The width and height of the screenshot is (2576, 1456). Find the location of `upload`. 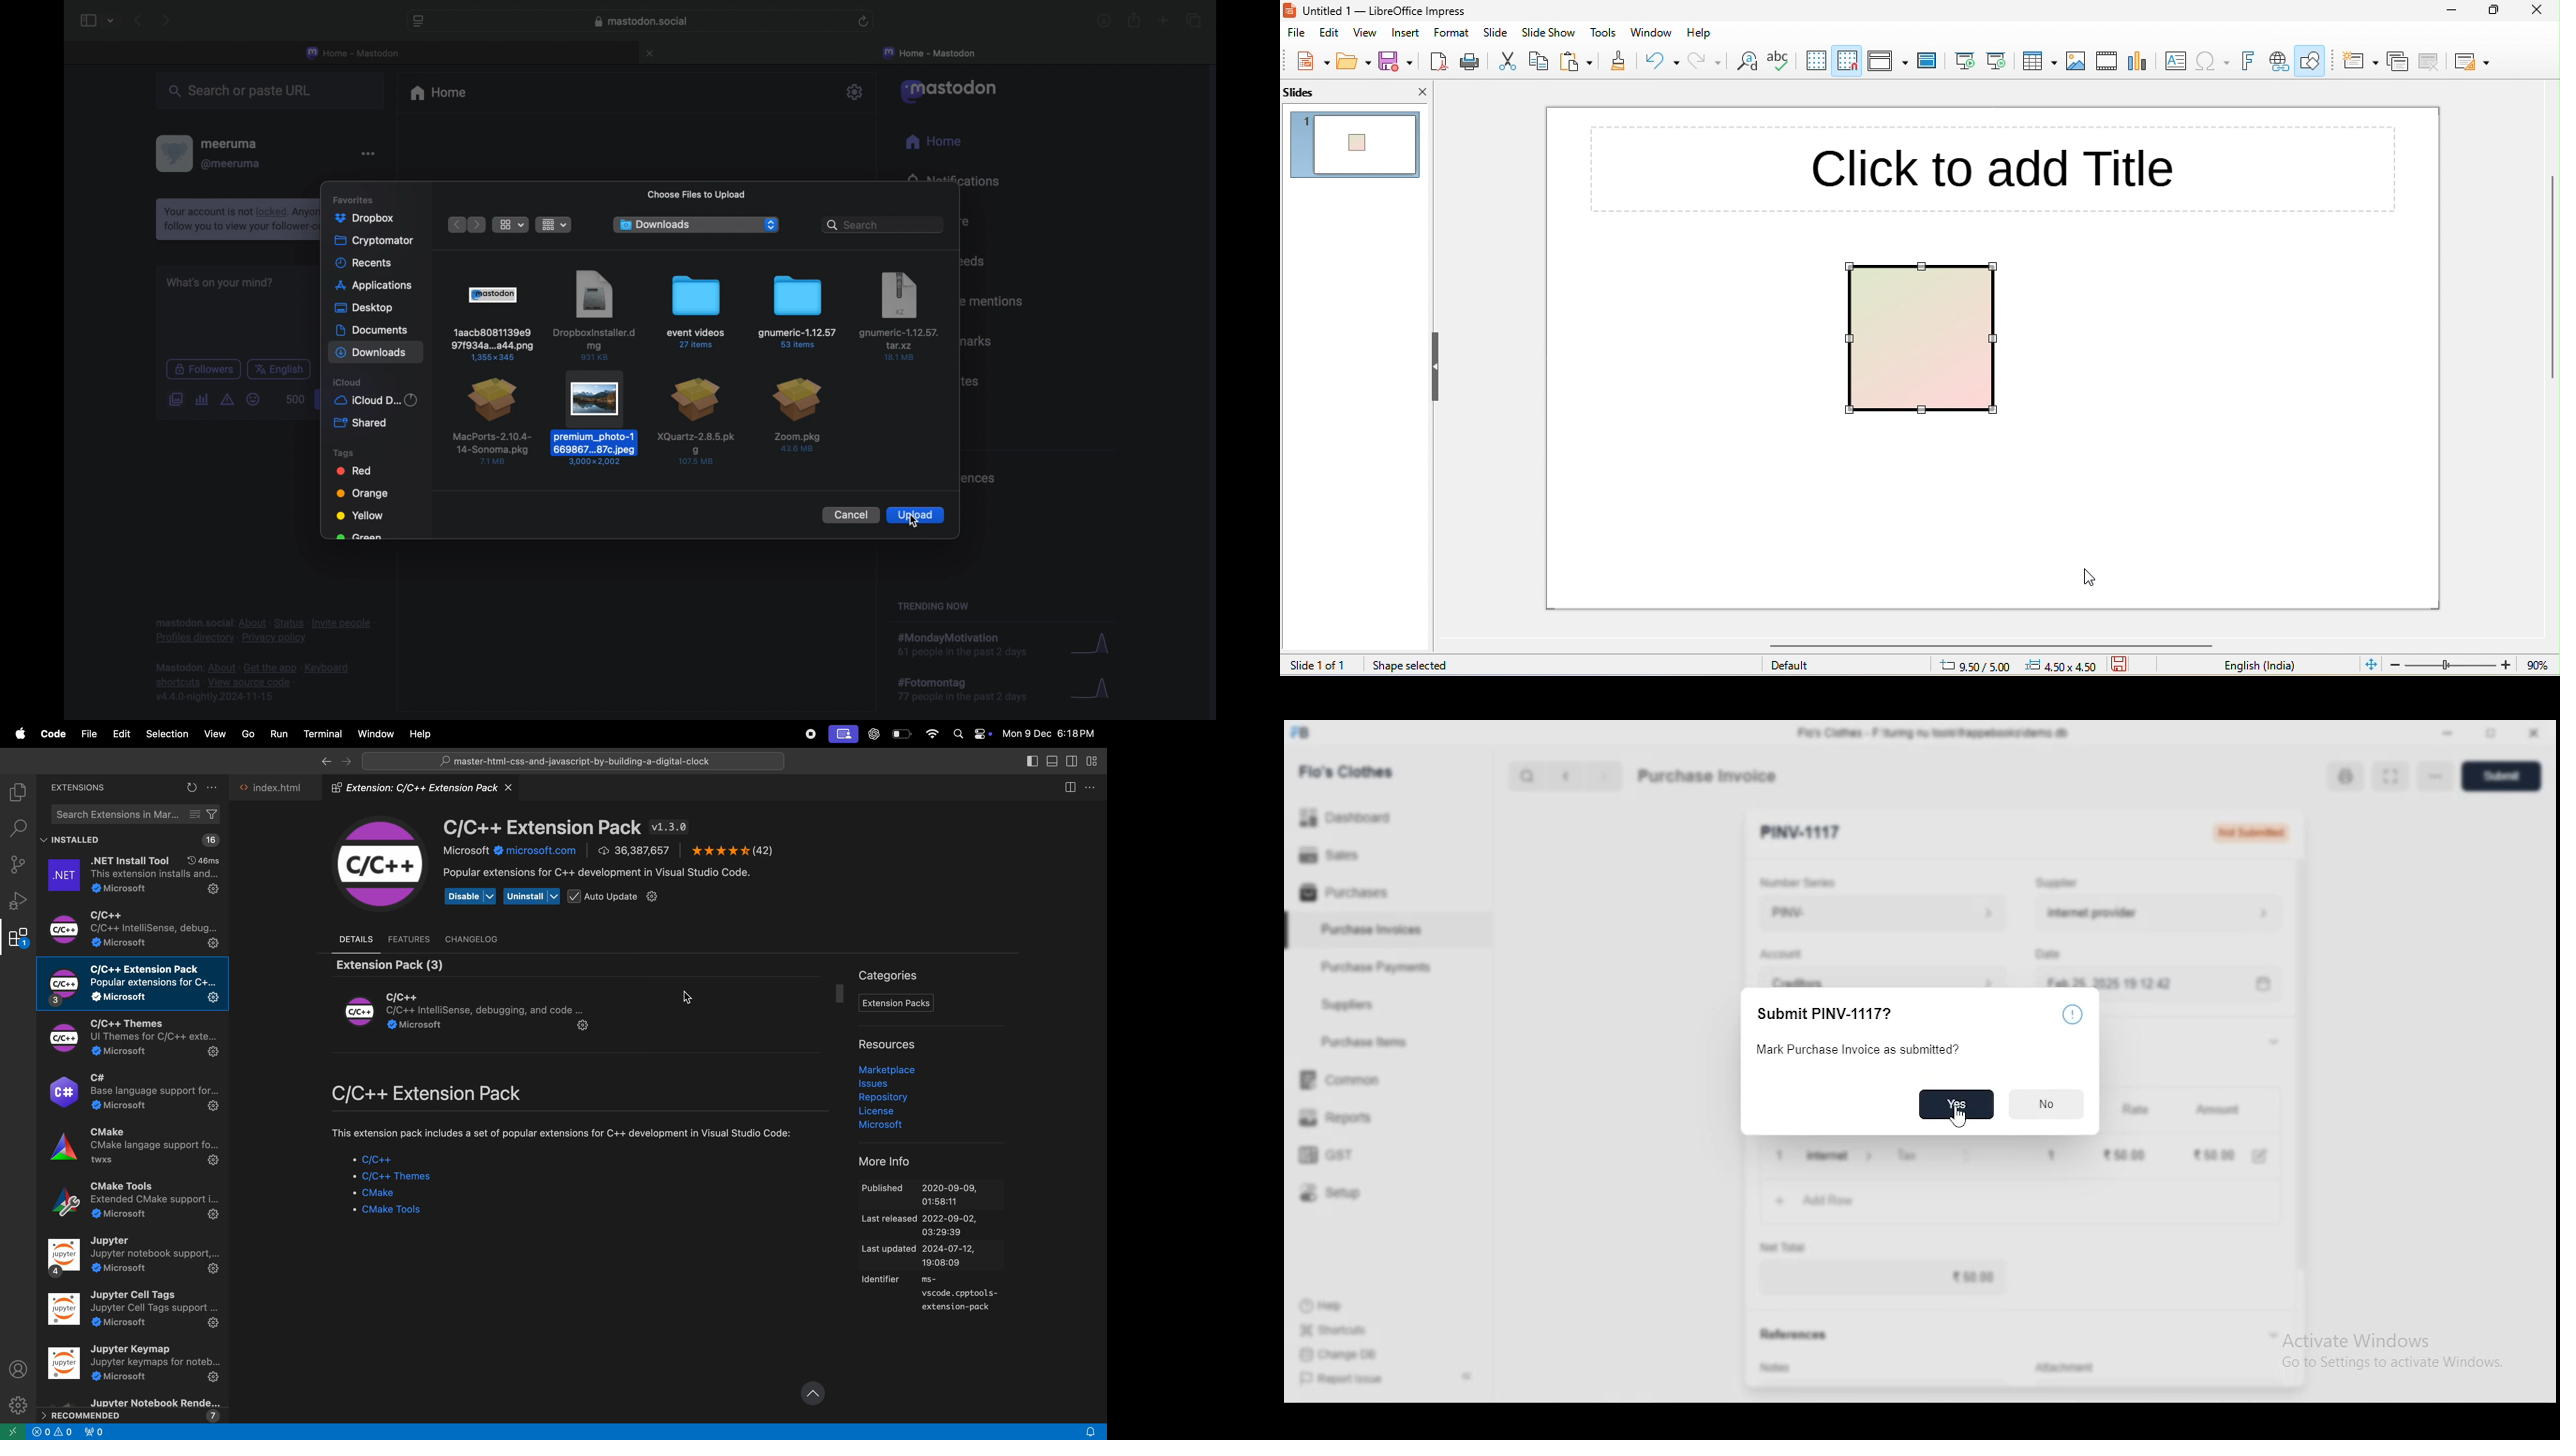

upload is located at coordinates (919, 515).